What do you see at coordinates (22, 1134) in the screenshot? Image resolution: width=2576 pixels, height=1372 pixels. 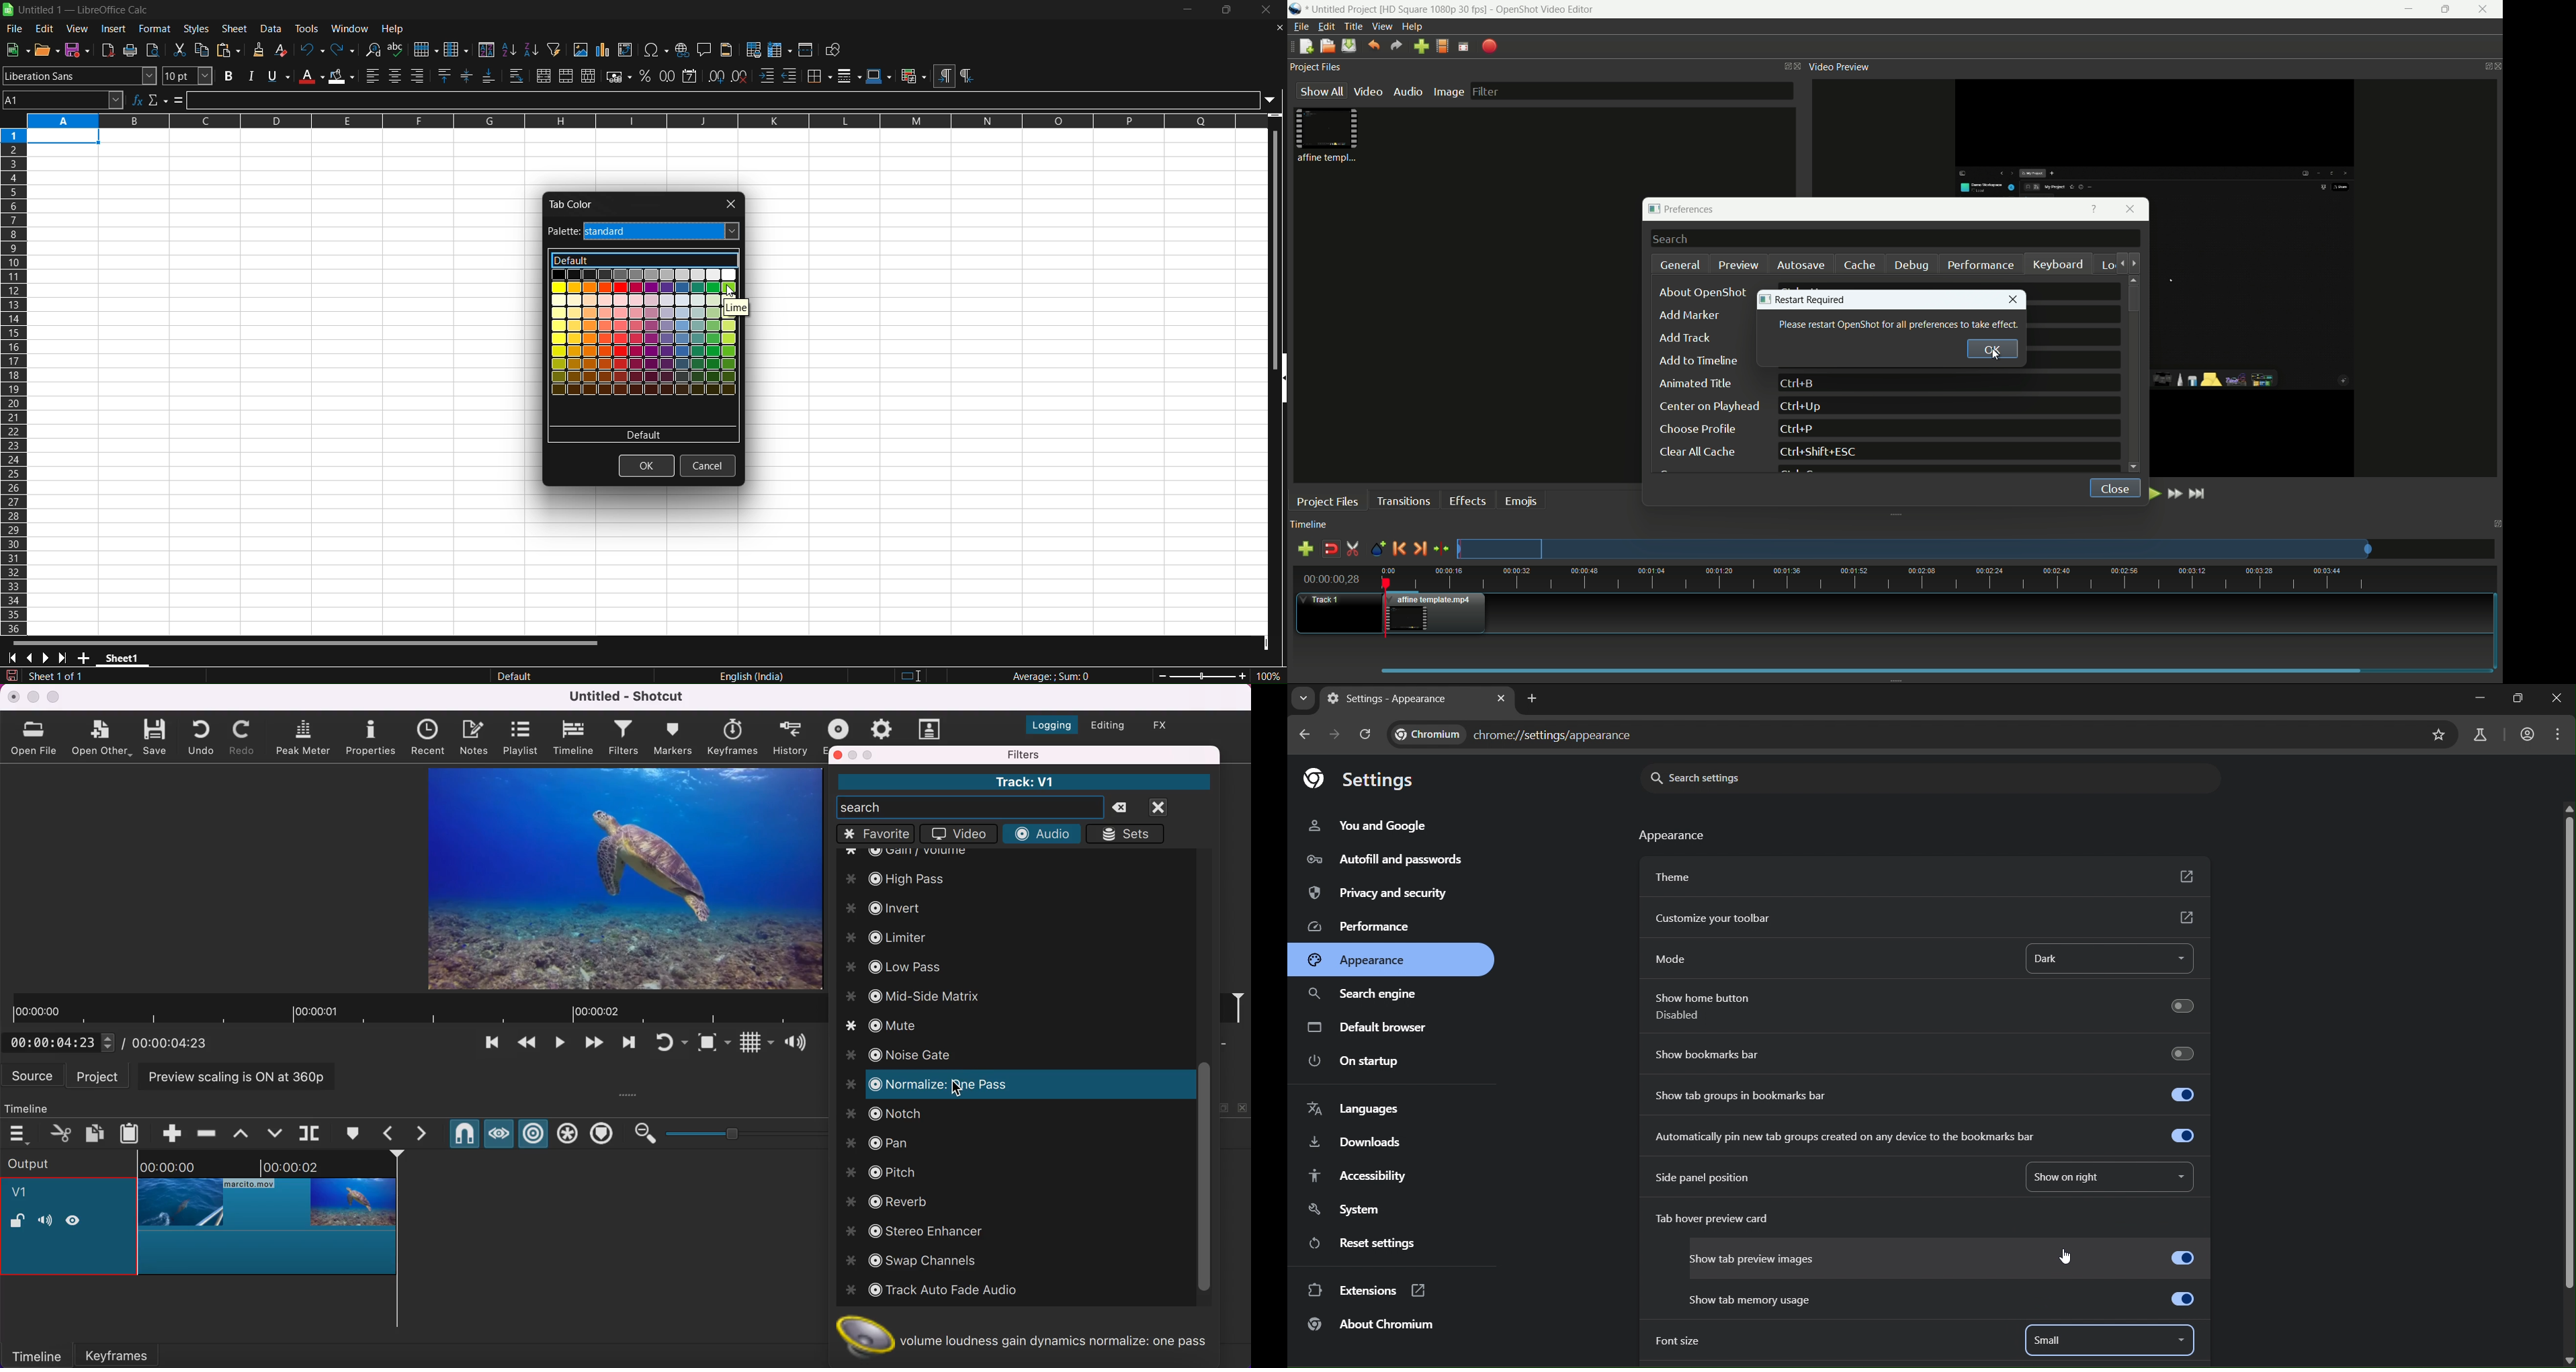 I see `timeline menu` at bounding box center [22, 1134].